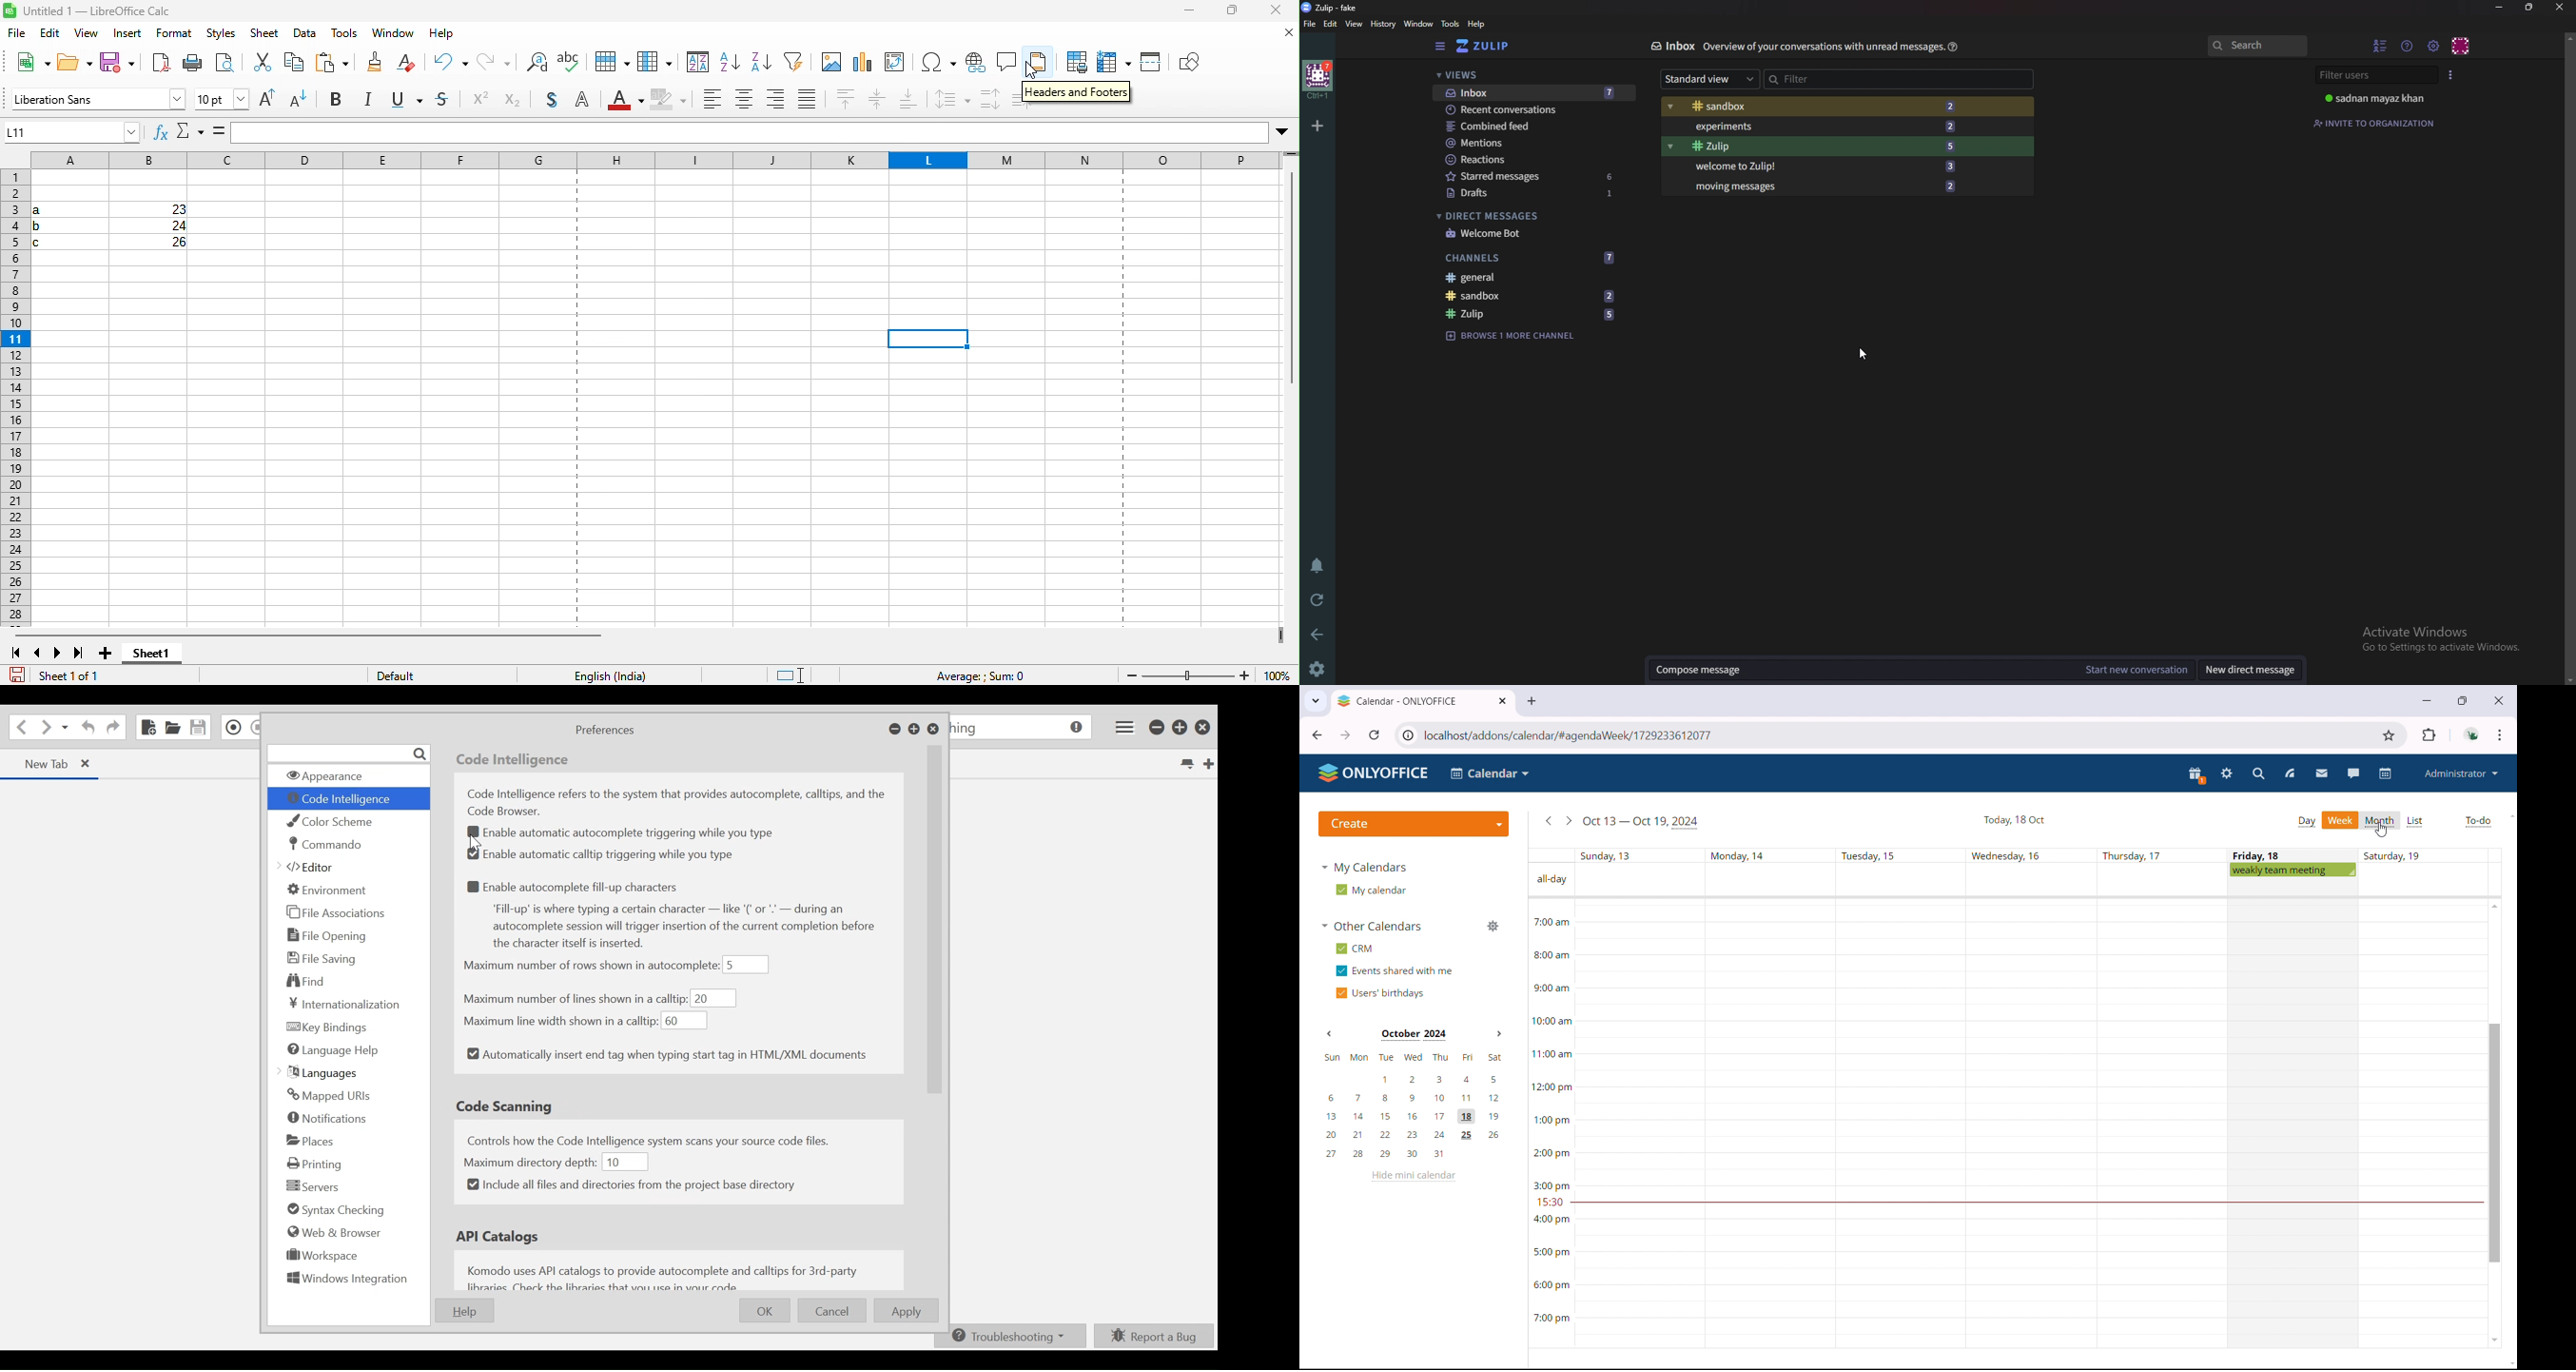  Describe the element at coordinates (191, 134) in the screenshot. I see `select function` at that location.